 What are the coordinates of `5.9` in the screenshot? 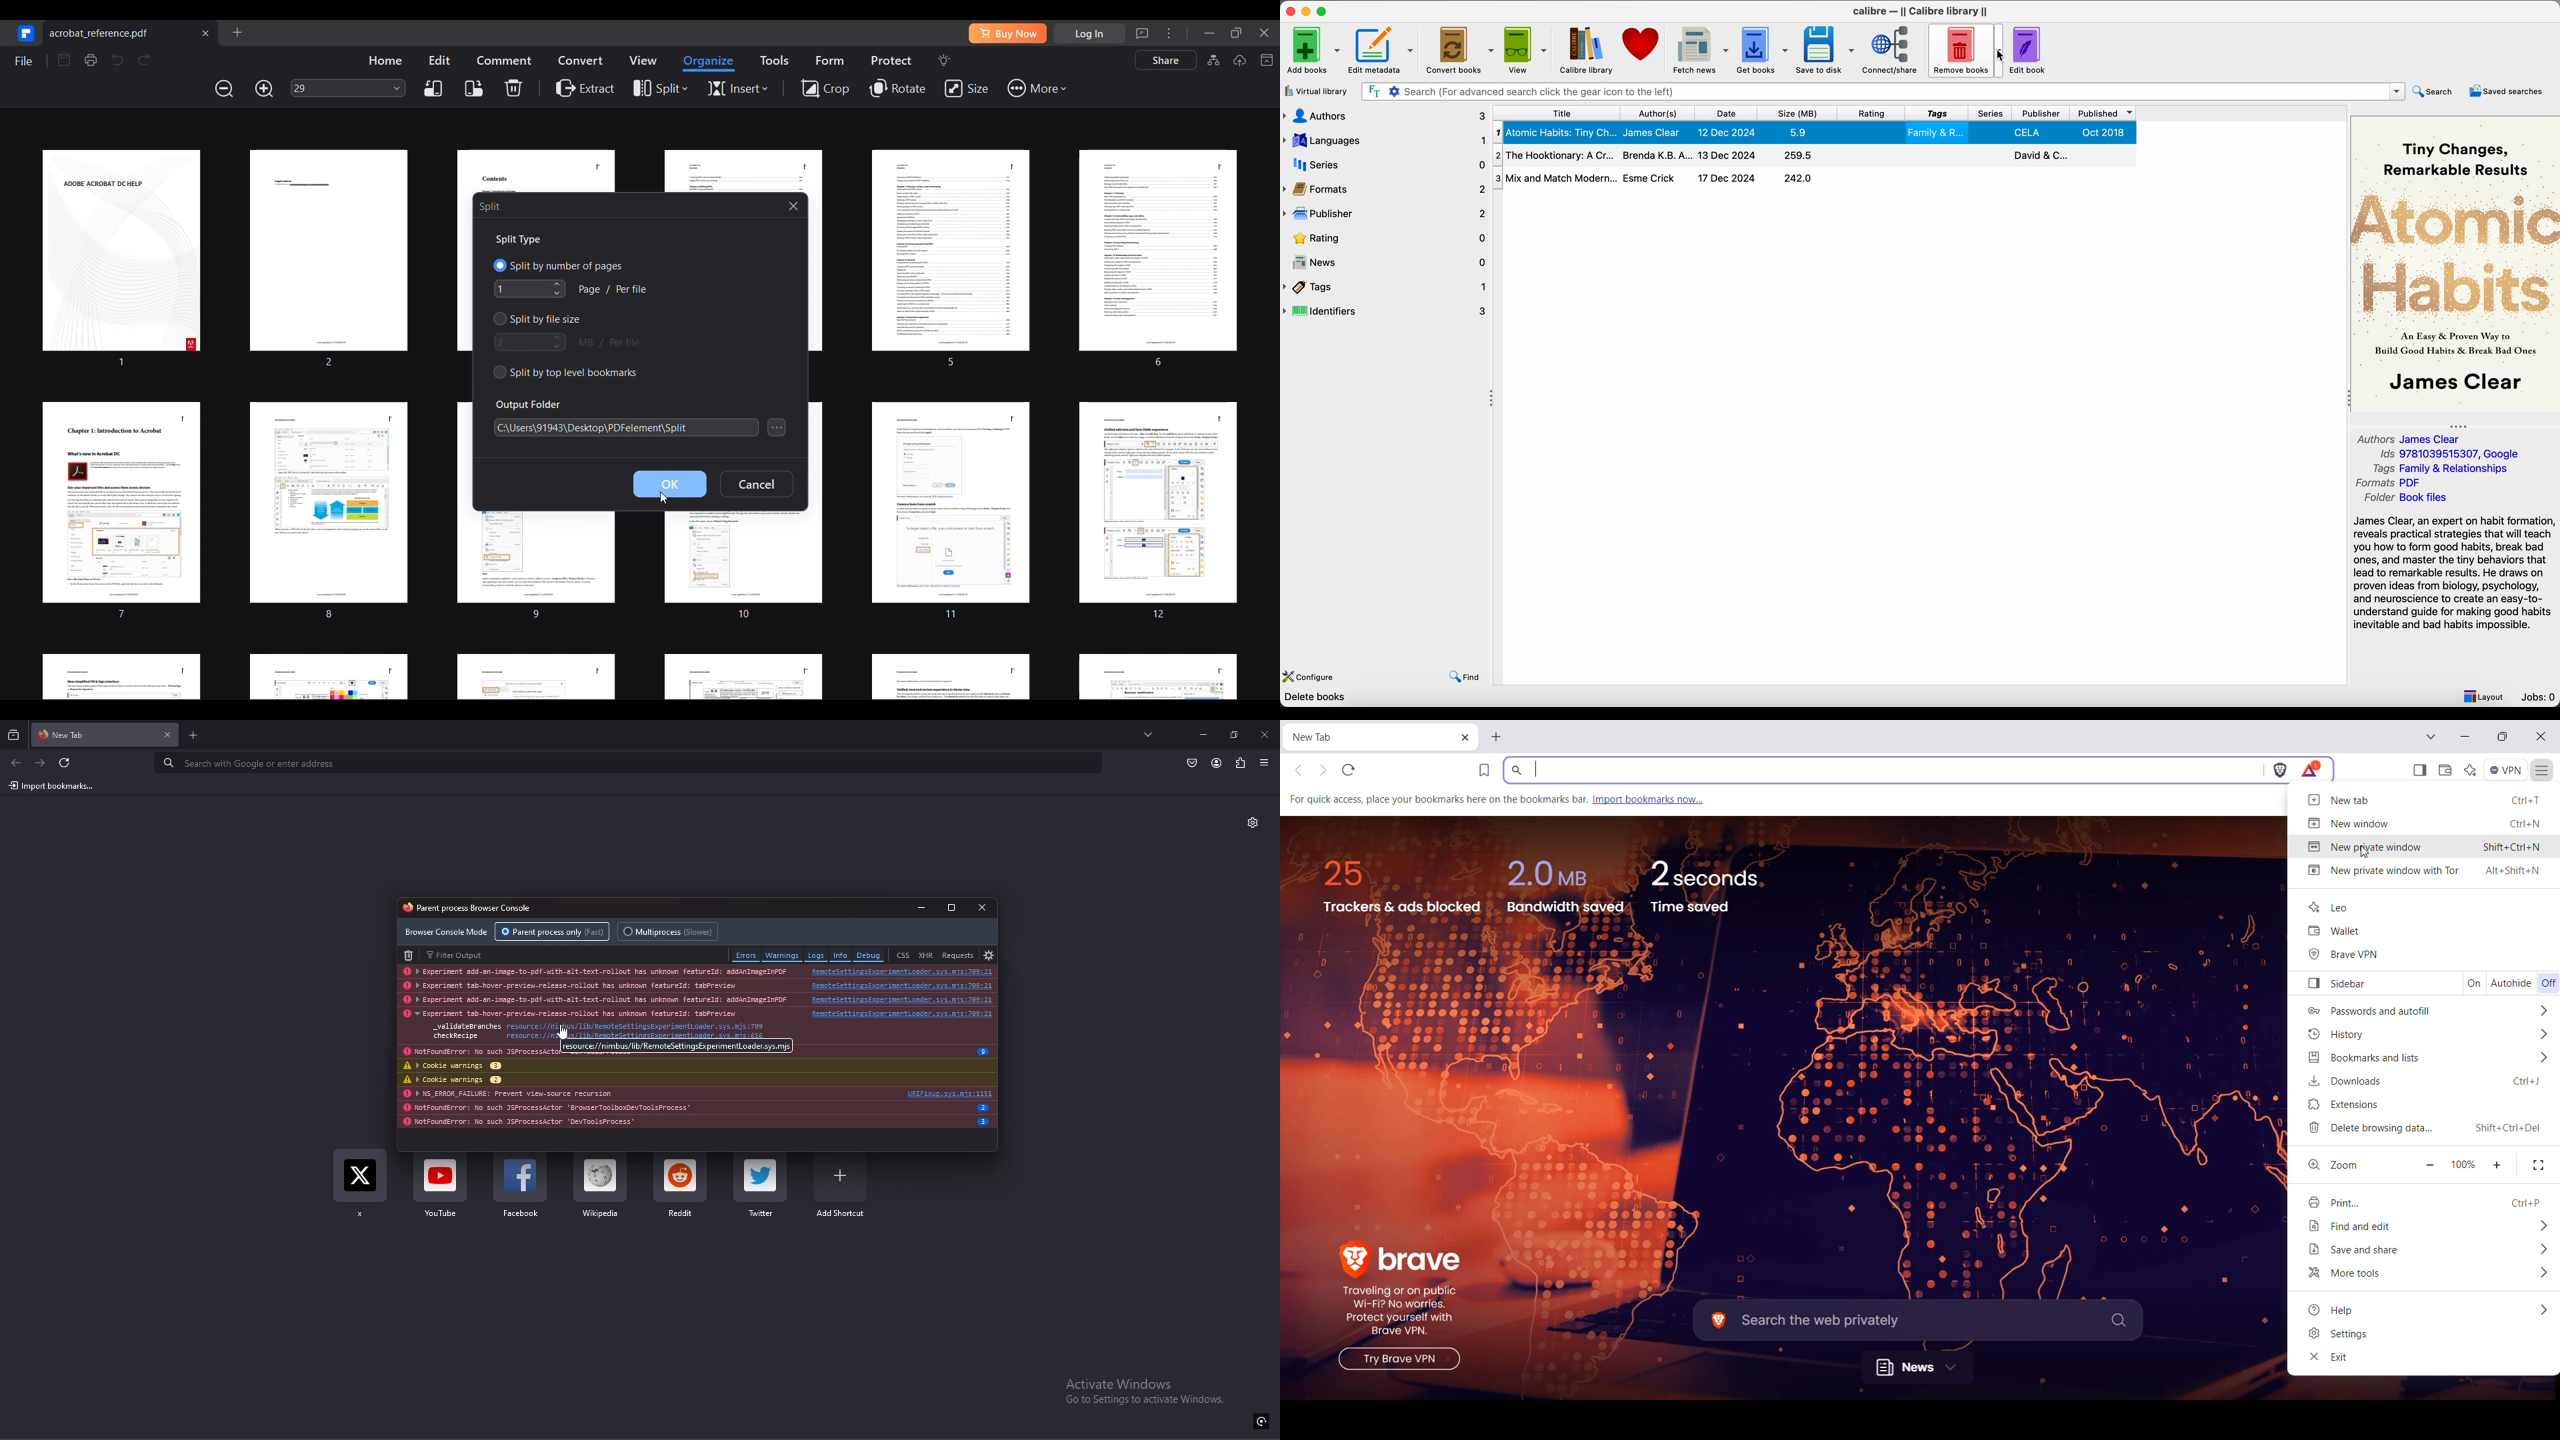 It's located at (1800, 132).